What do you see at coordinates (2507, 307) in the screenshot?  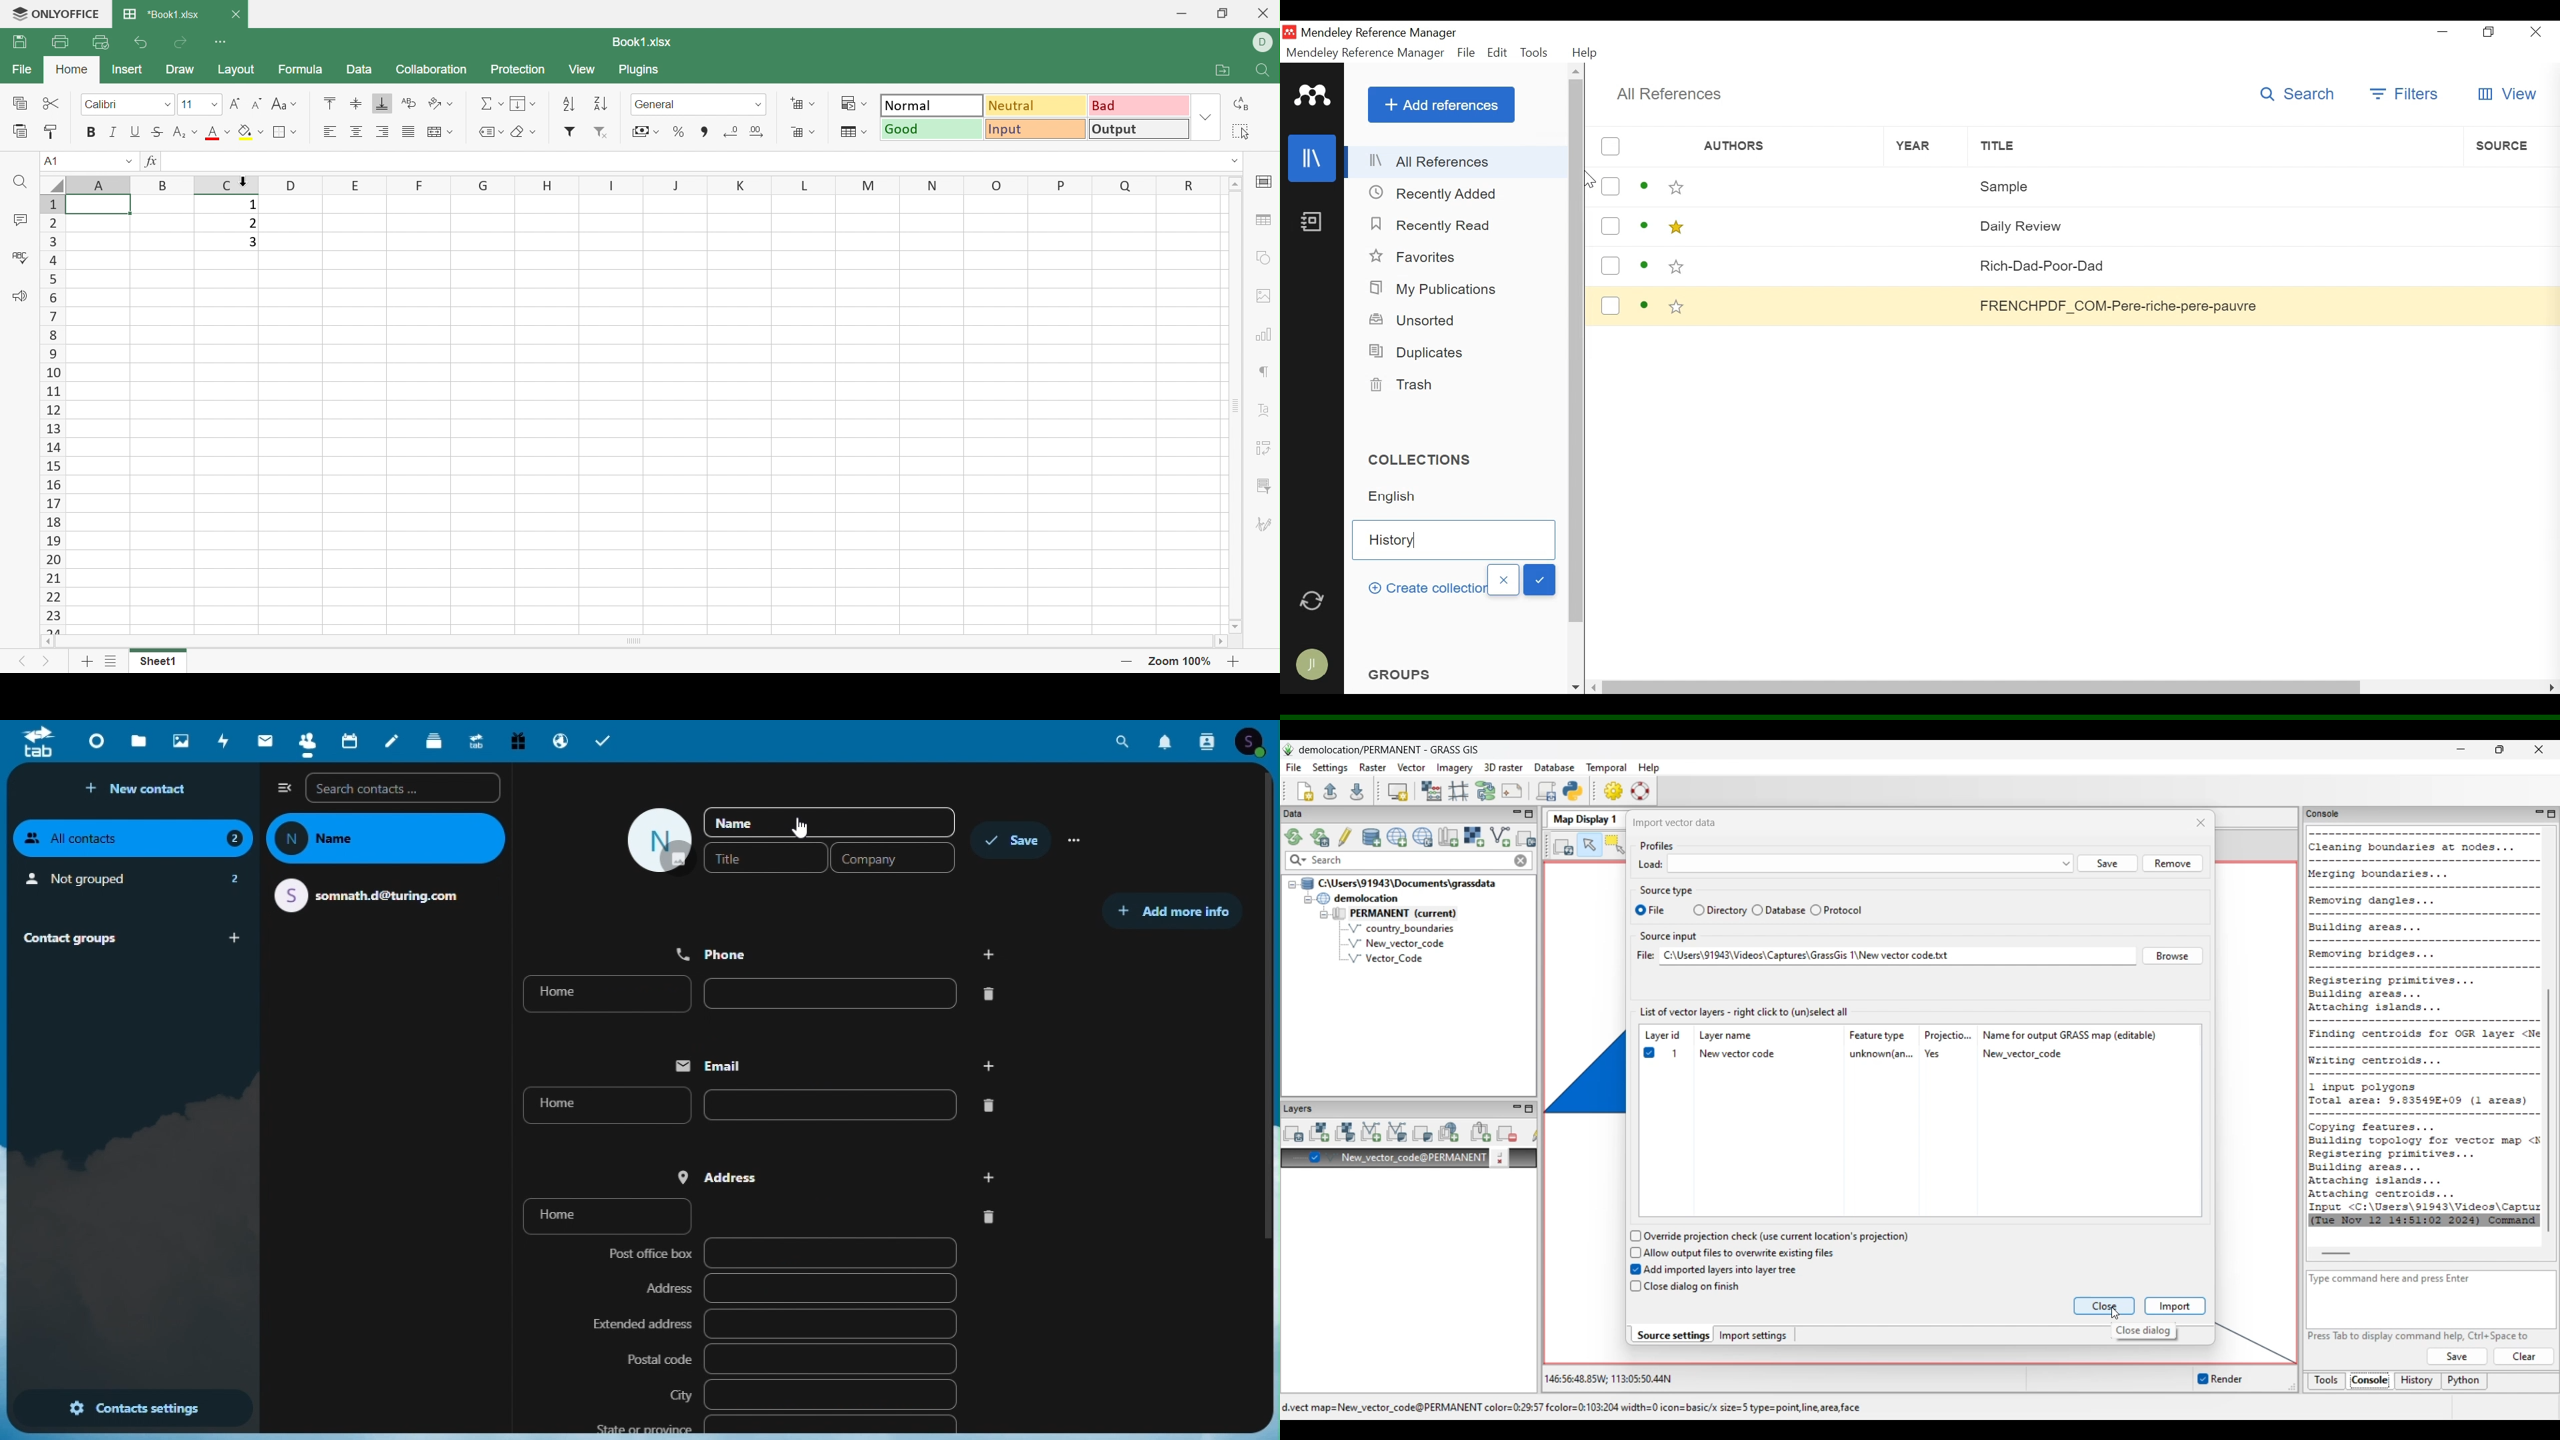 I see `Source` at bounding box center [2507, 307].